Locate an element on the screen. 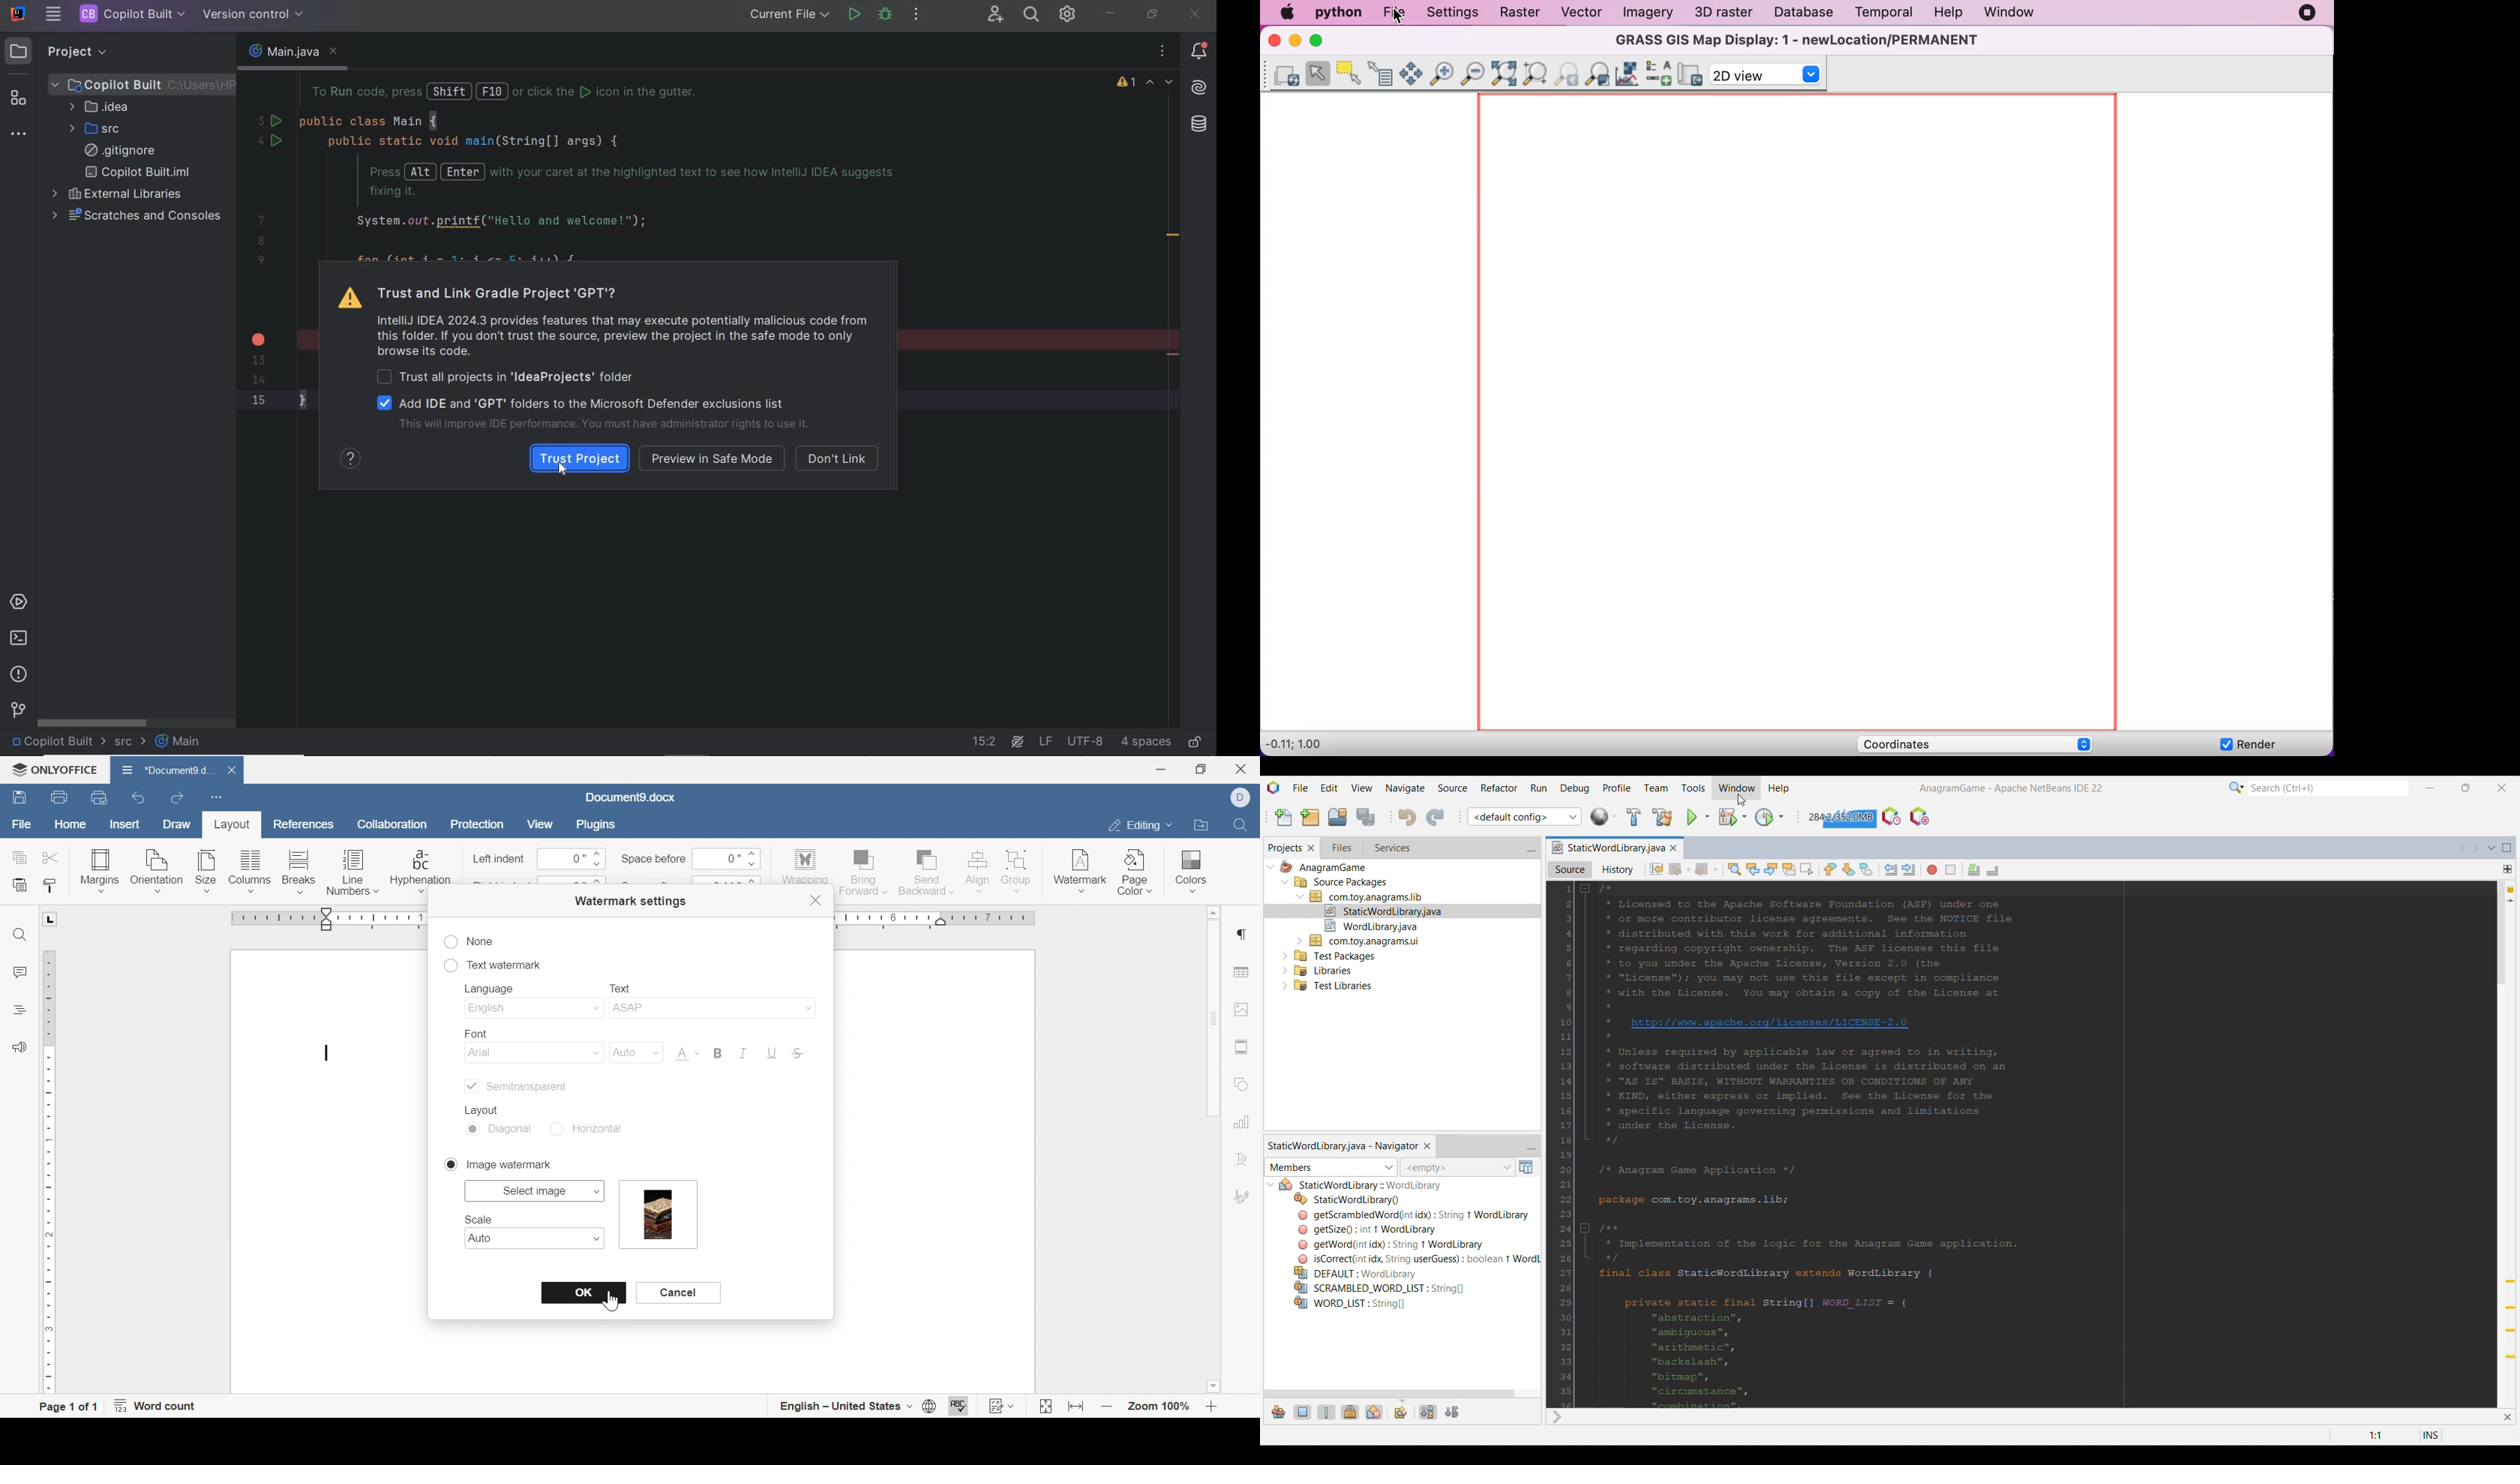 This screenshot has height=1484, width=2520. spell checking is located at coordinates (960, 1407).